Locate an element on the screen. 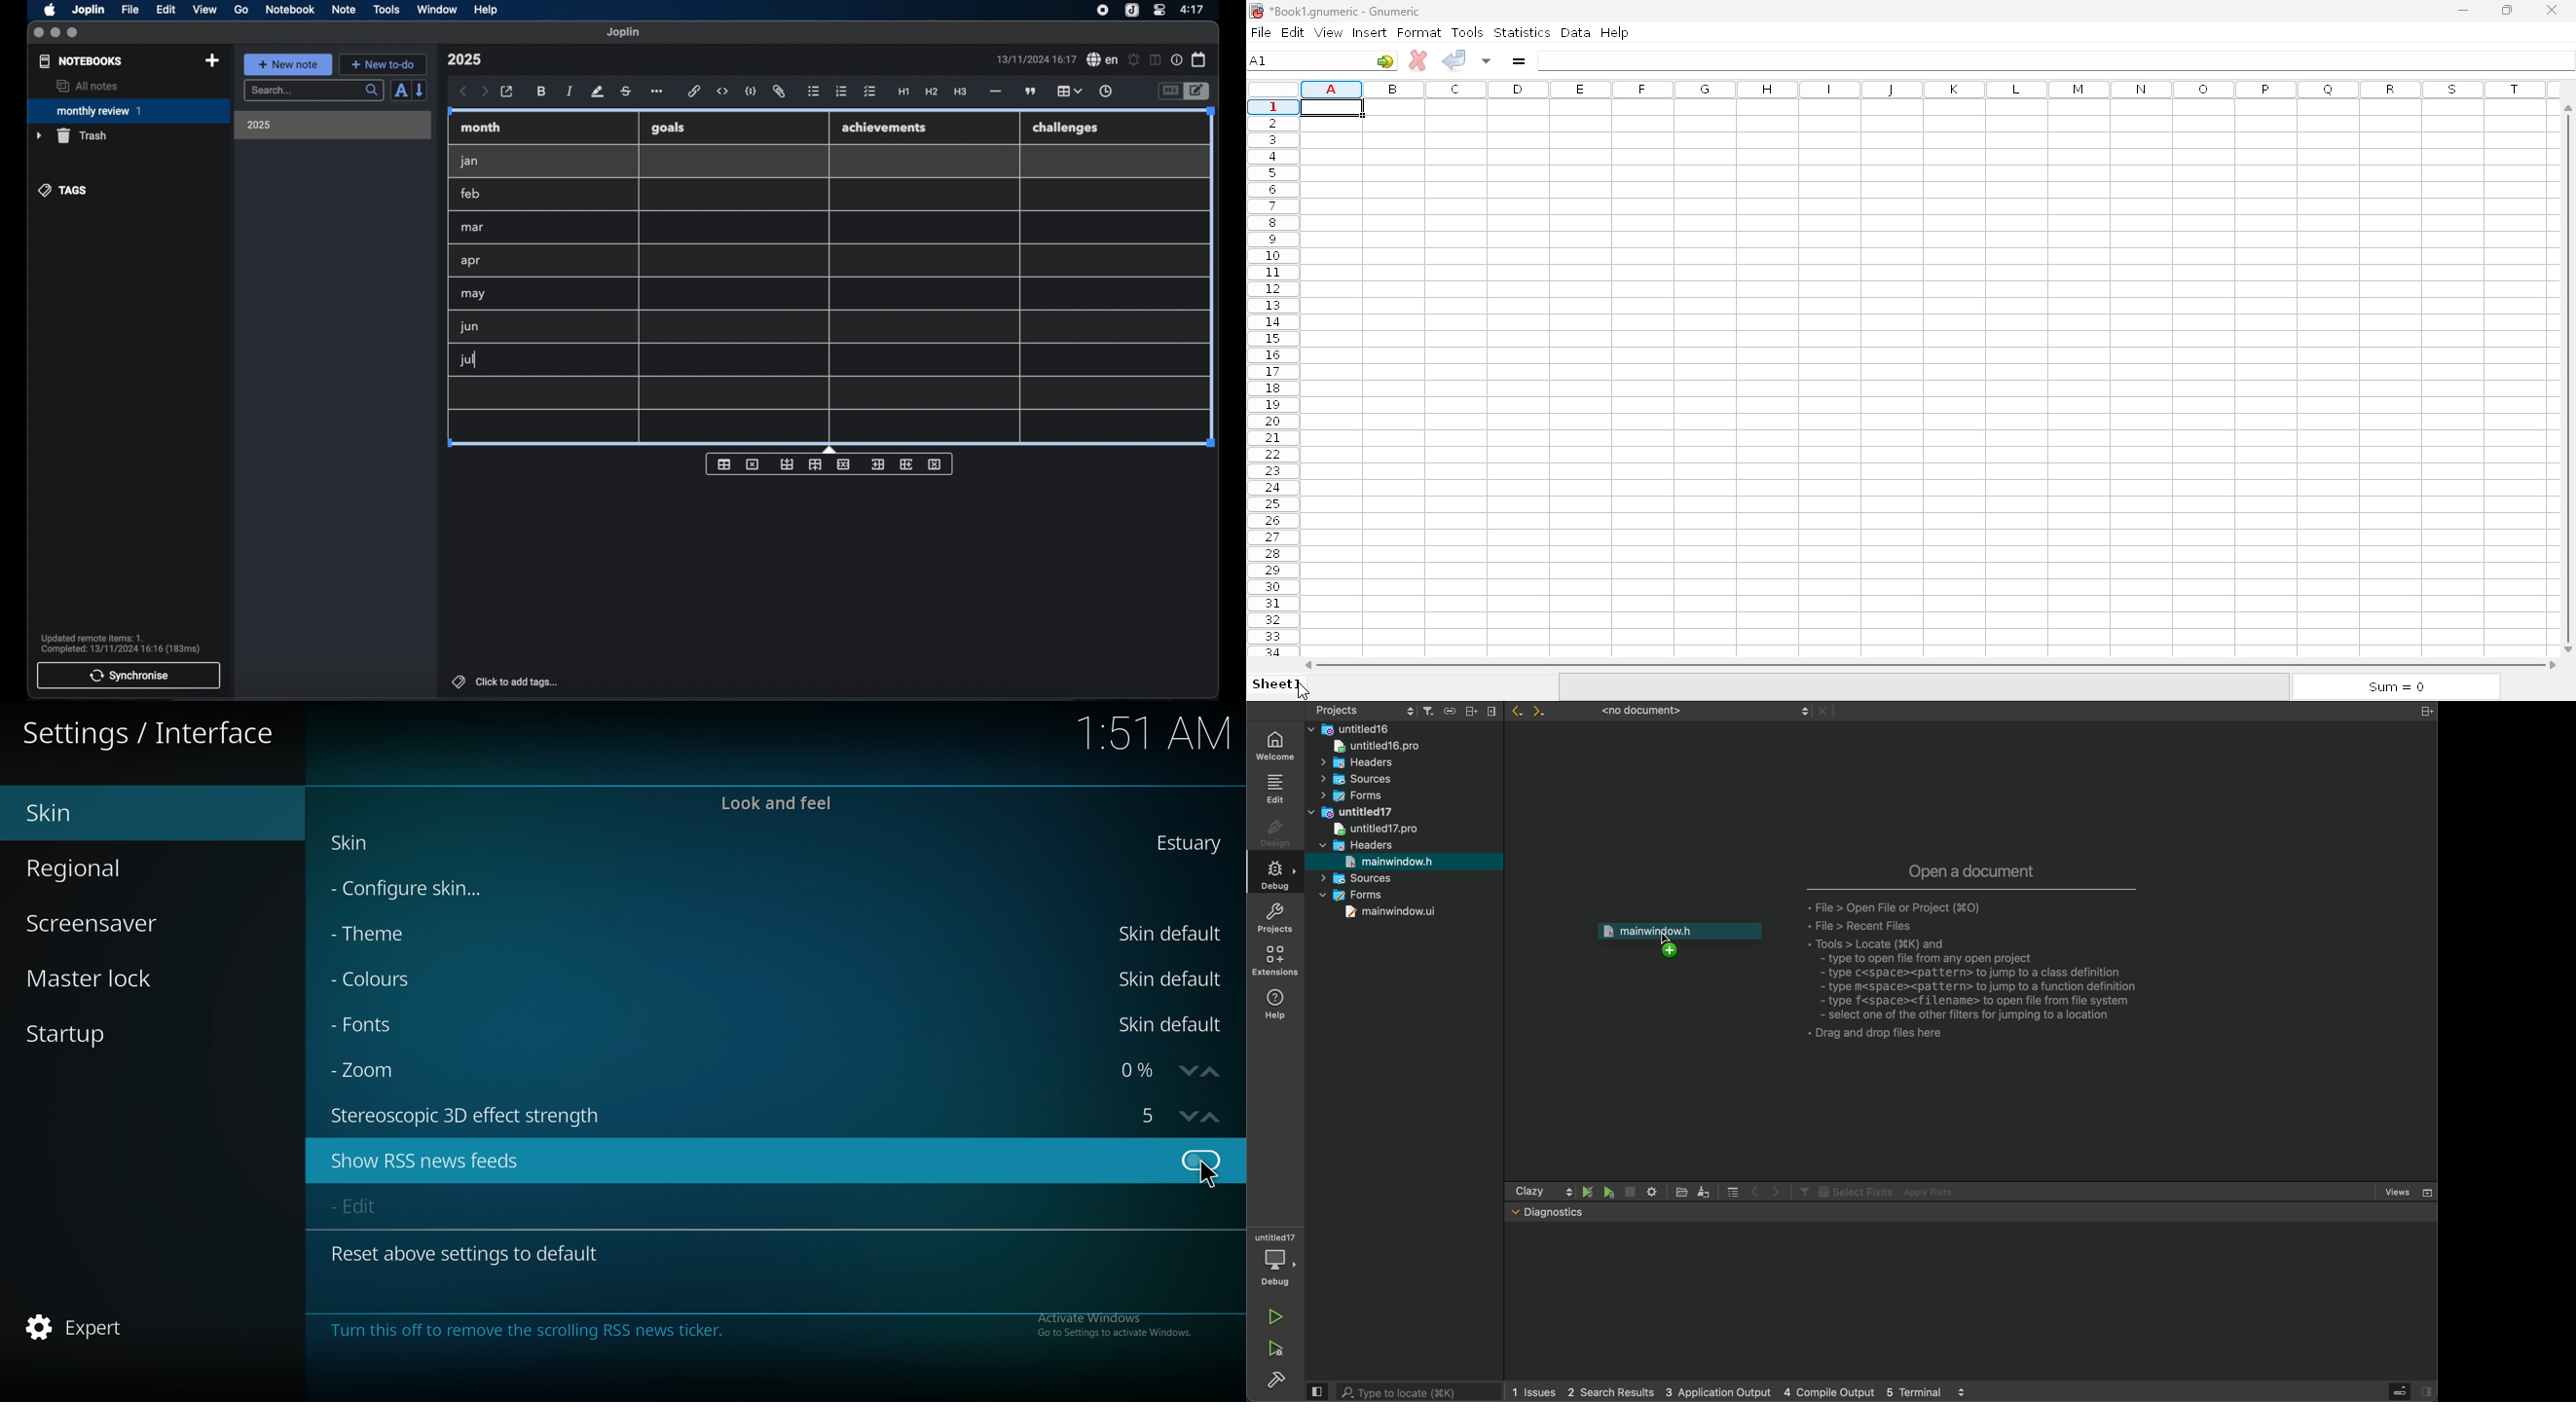  jul is located at coordinates (465, 360).